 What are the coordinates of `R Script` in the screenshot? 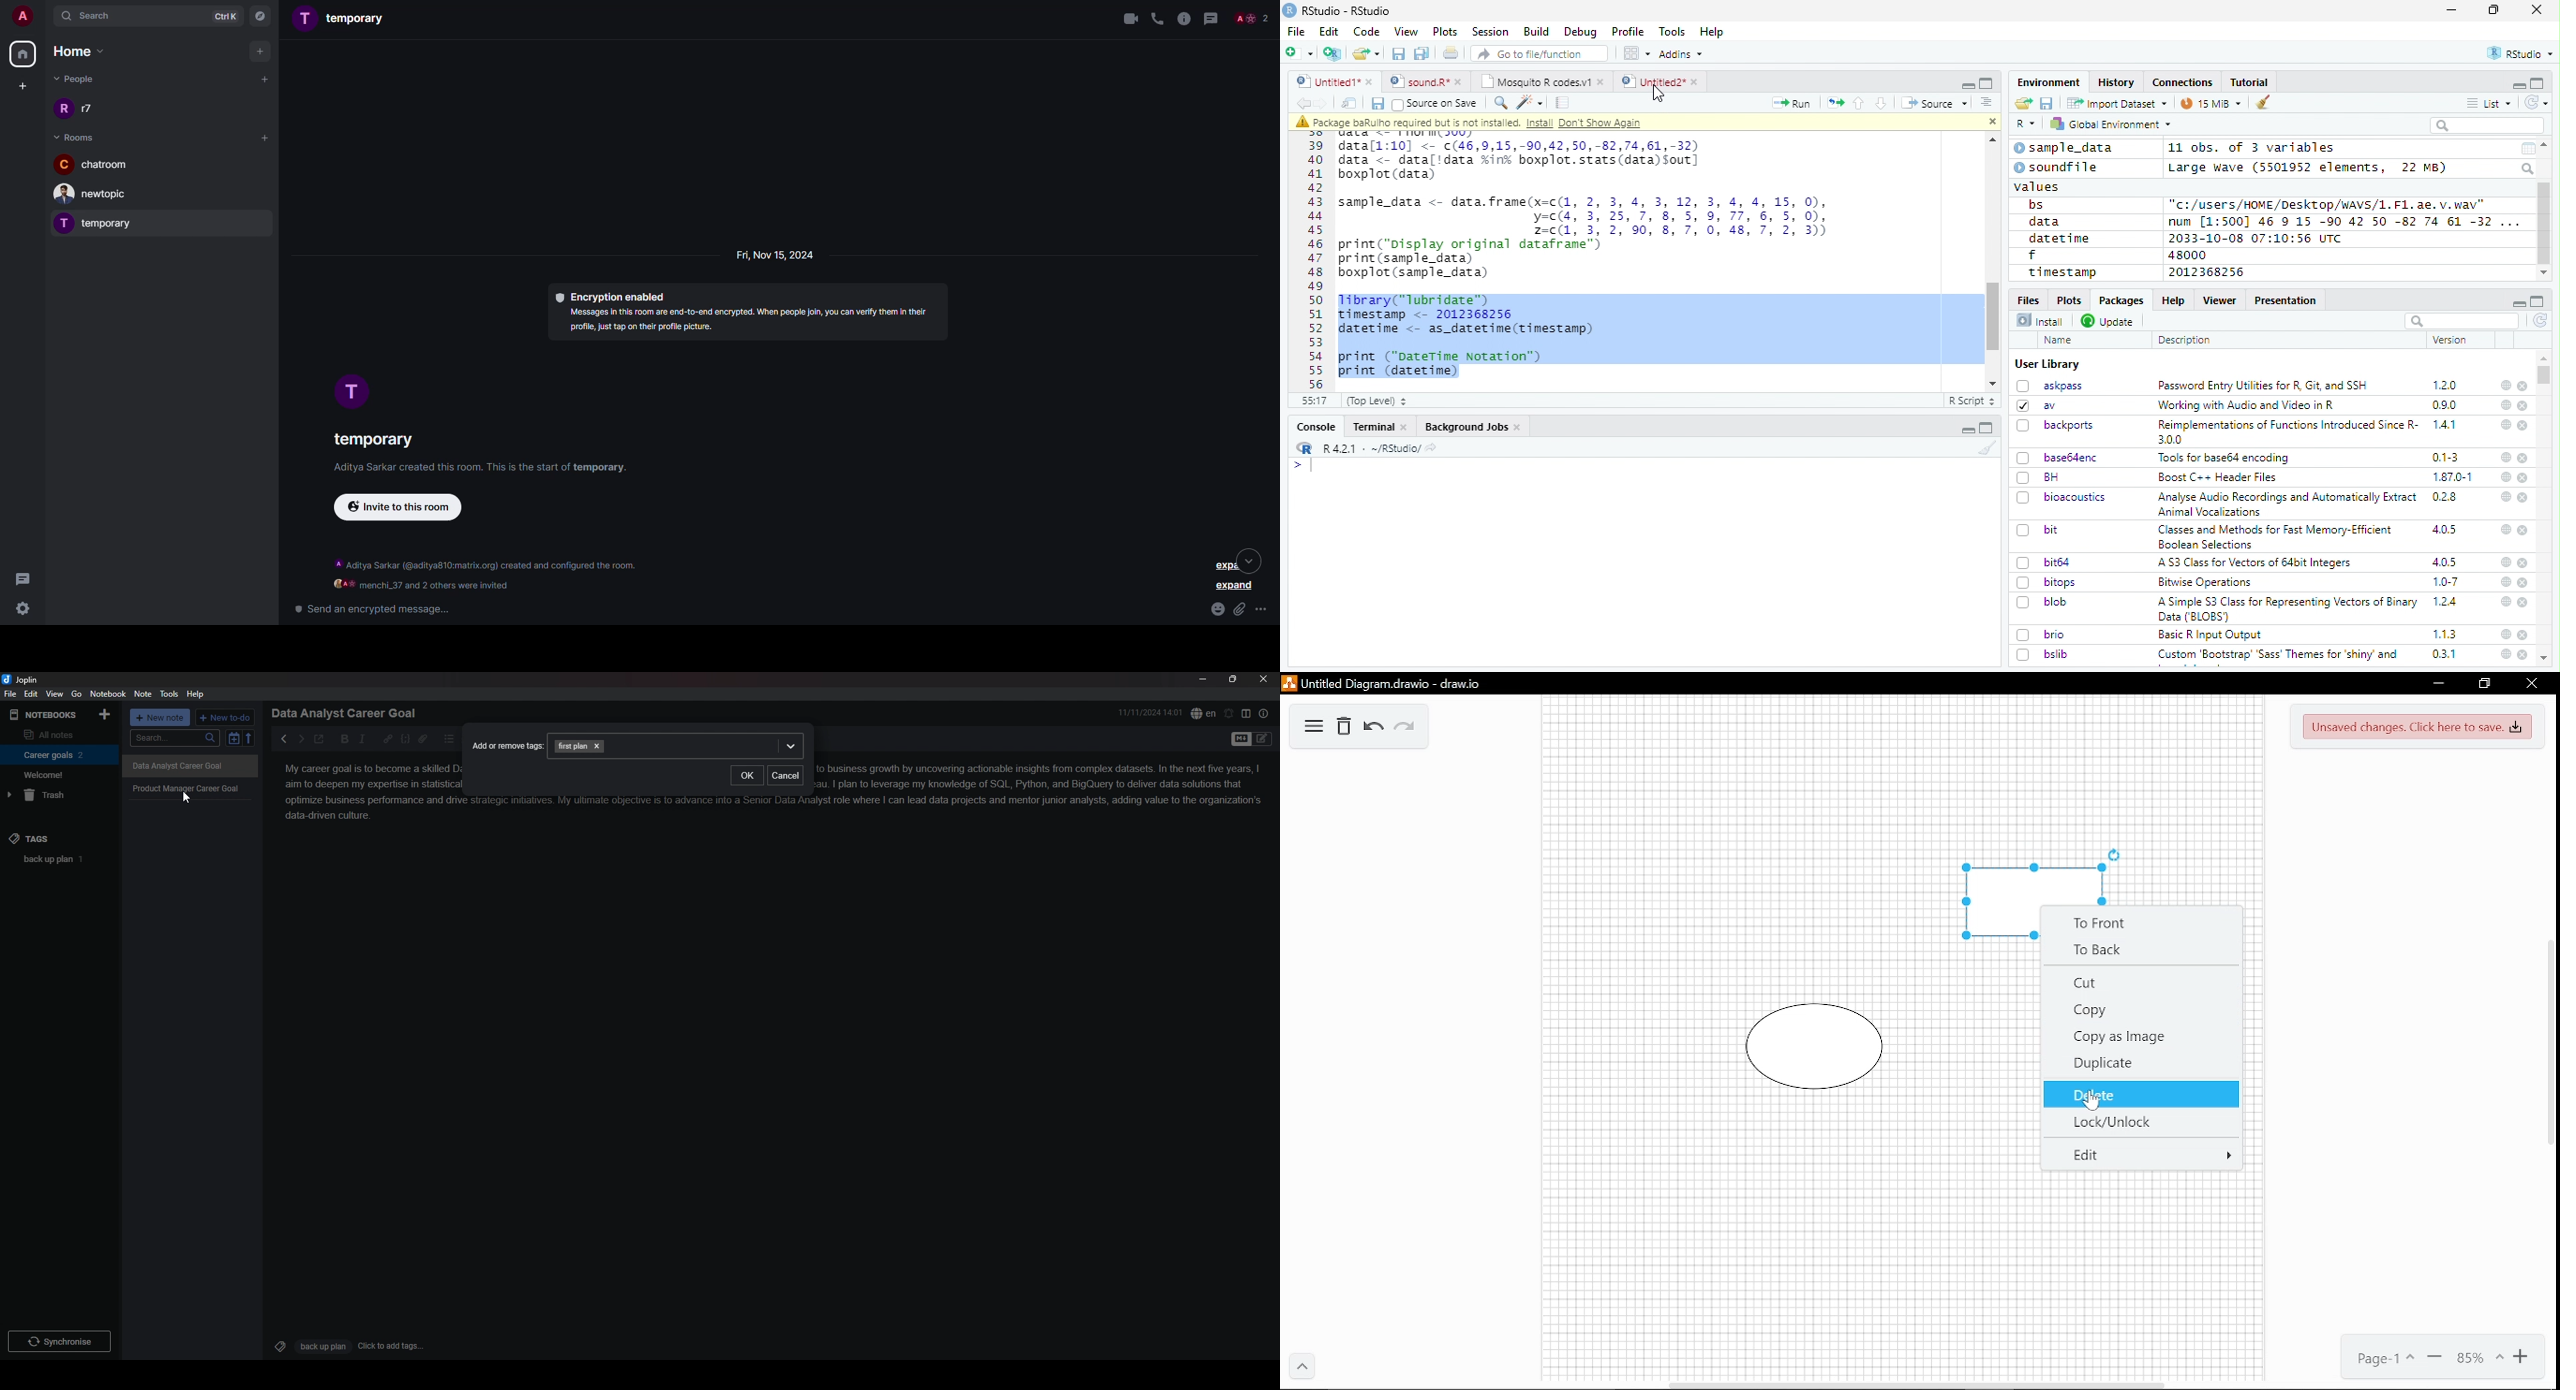 It's located at (1971, 402).